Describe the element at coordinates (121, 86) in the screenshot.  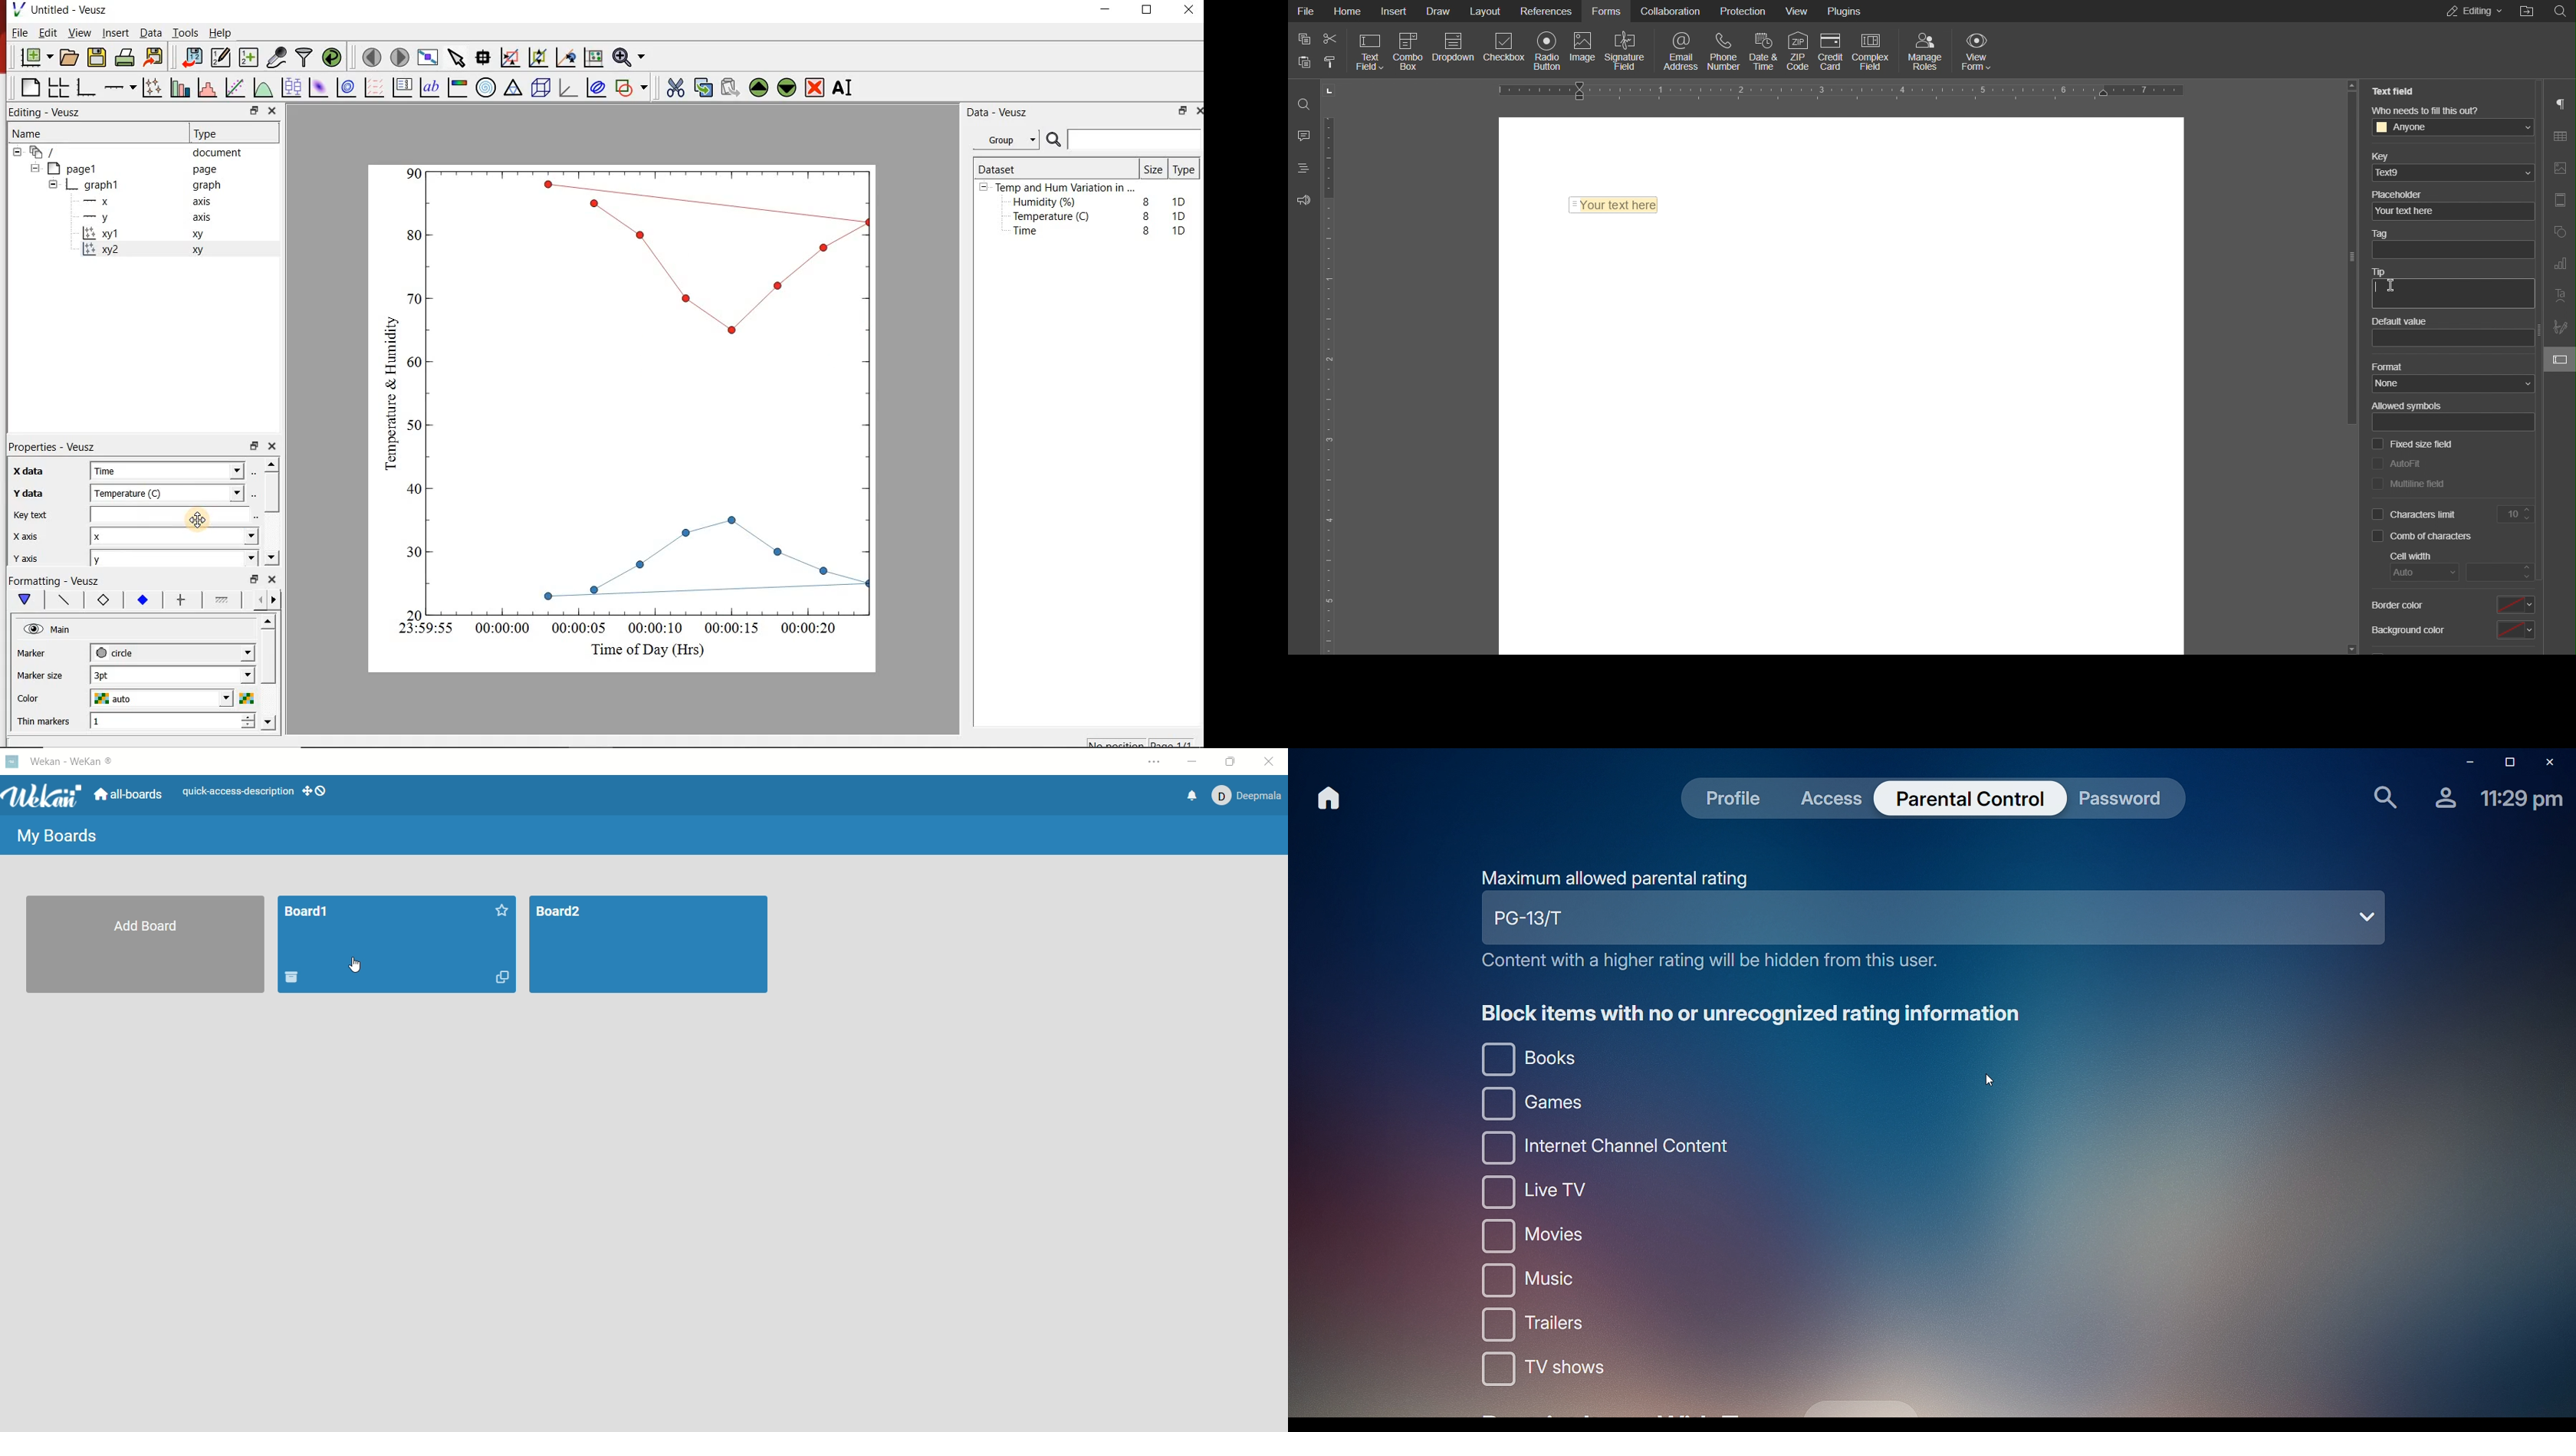
I see `add an axis to a plot` at that location.